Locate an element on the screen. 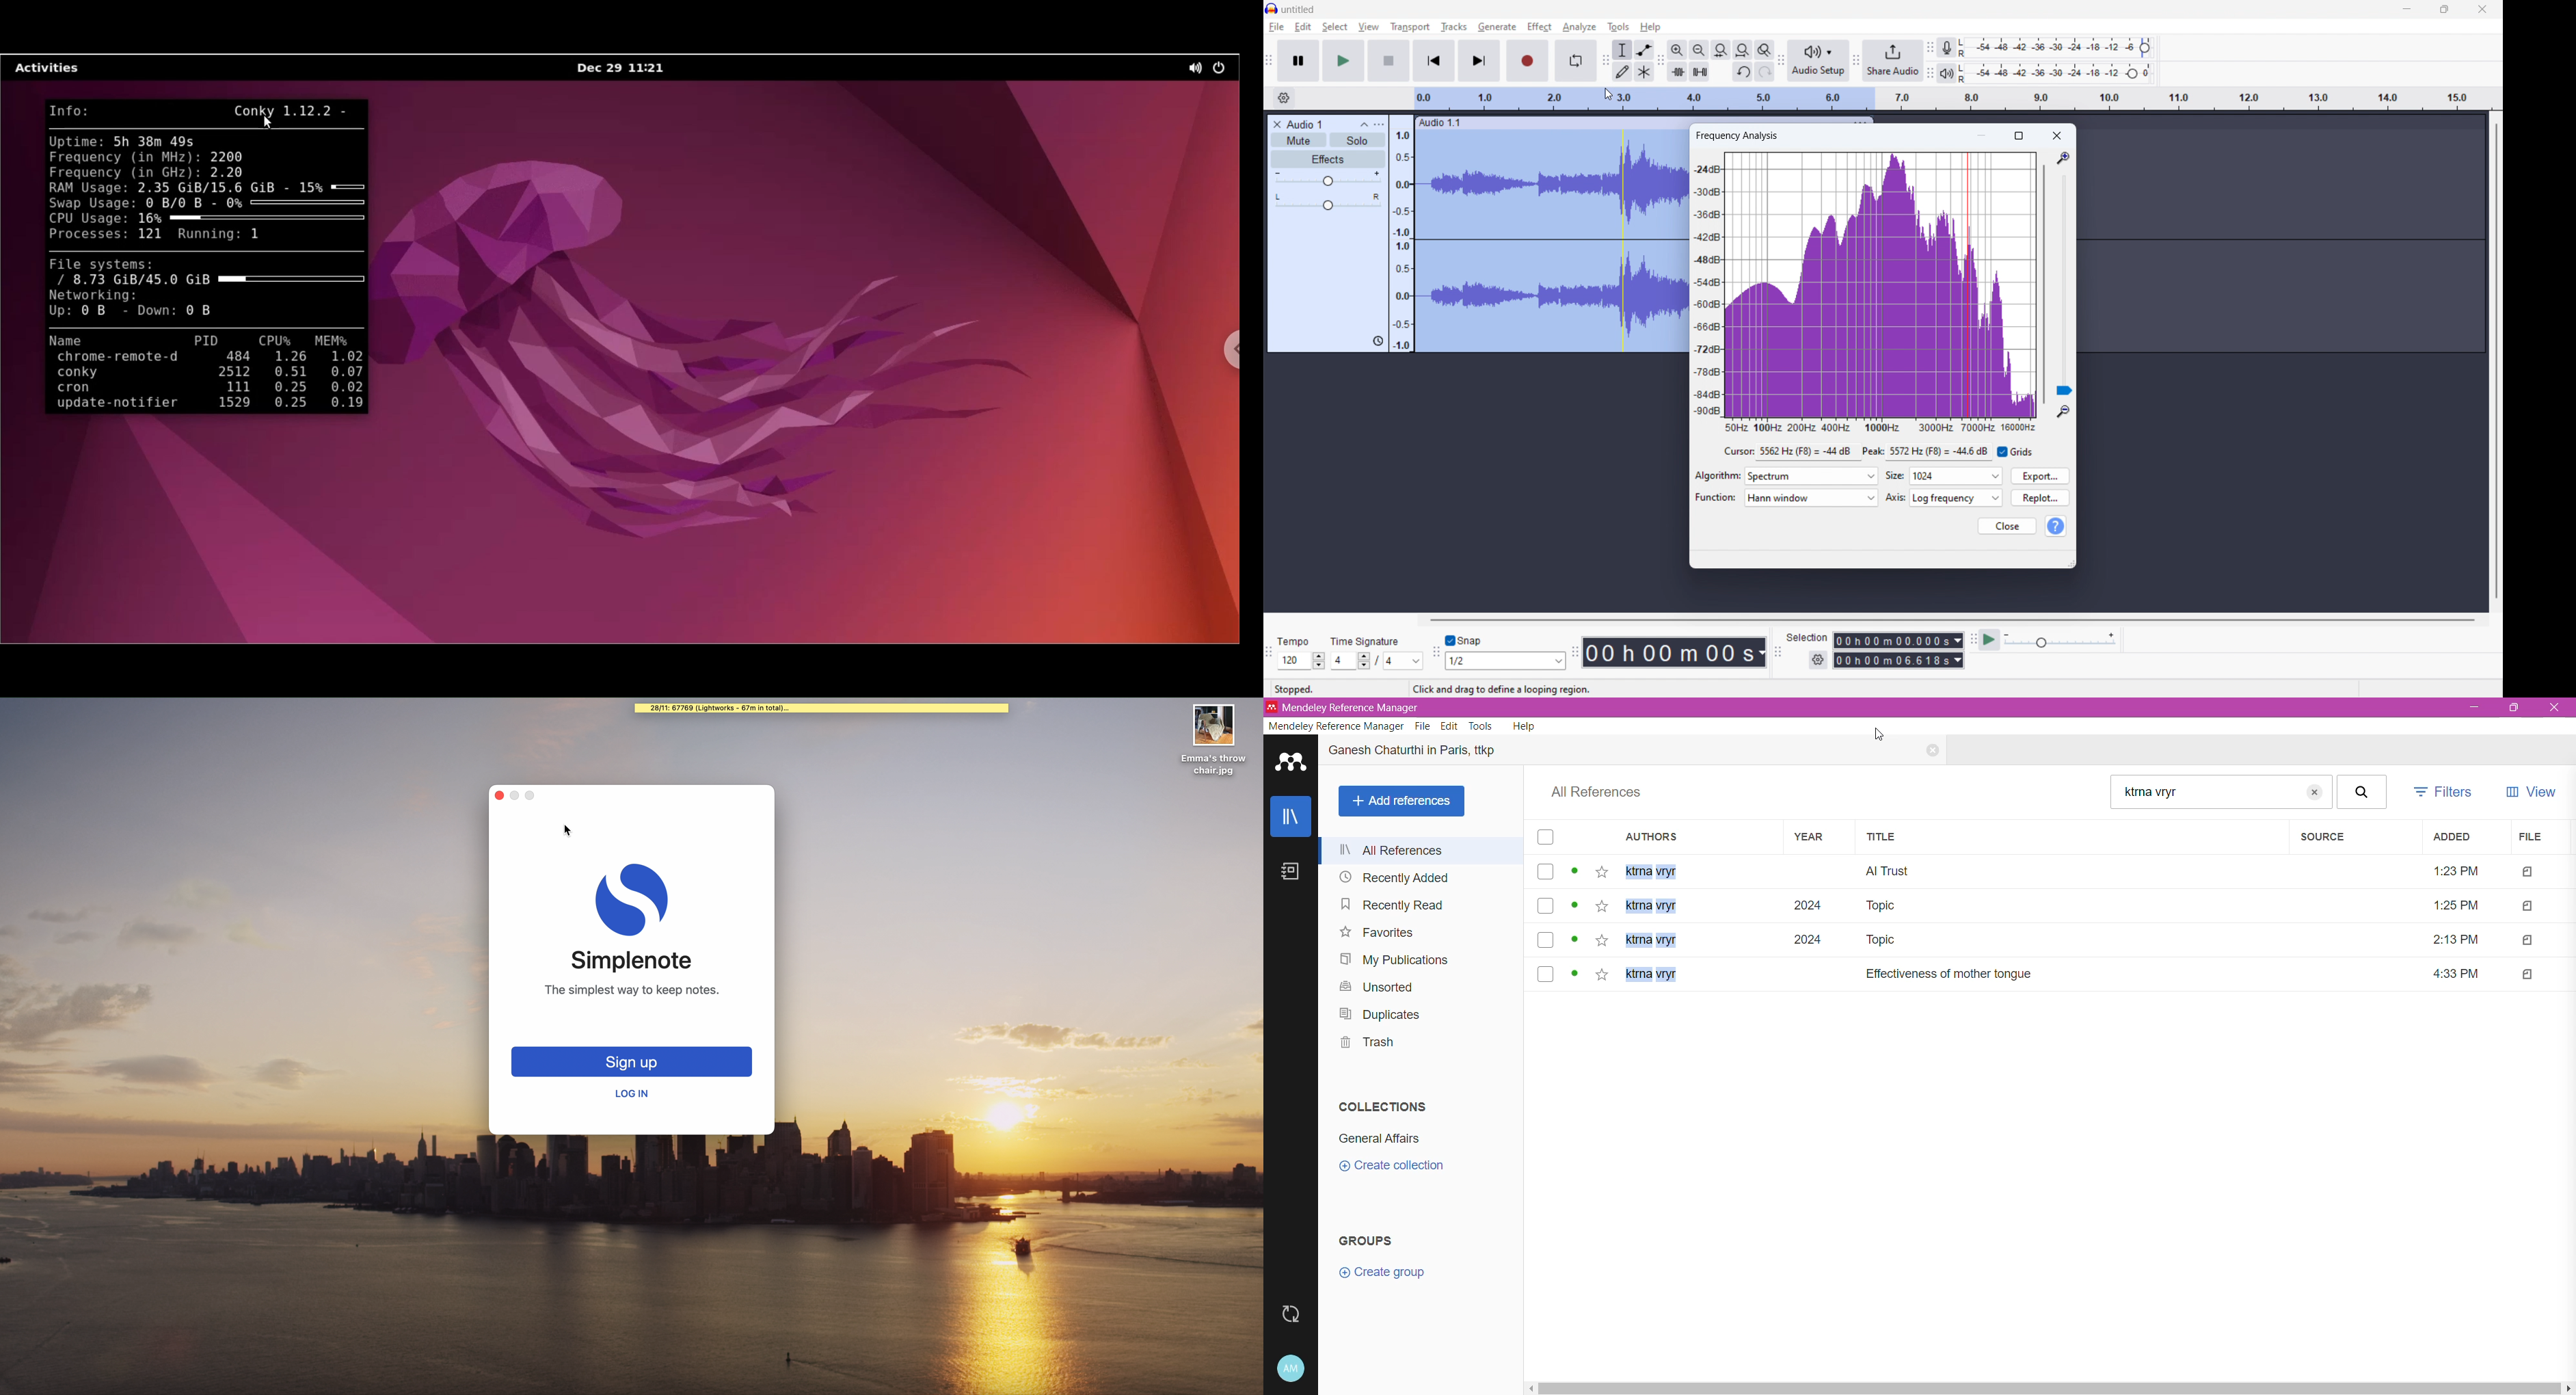 The height and width of the screenshot is (1400, 2576). Help is located at coordinates (1523, 726).